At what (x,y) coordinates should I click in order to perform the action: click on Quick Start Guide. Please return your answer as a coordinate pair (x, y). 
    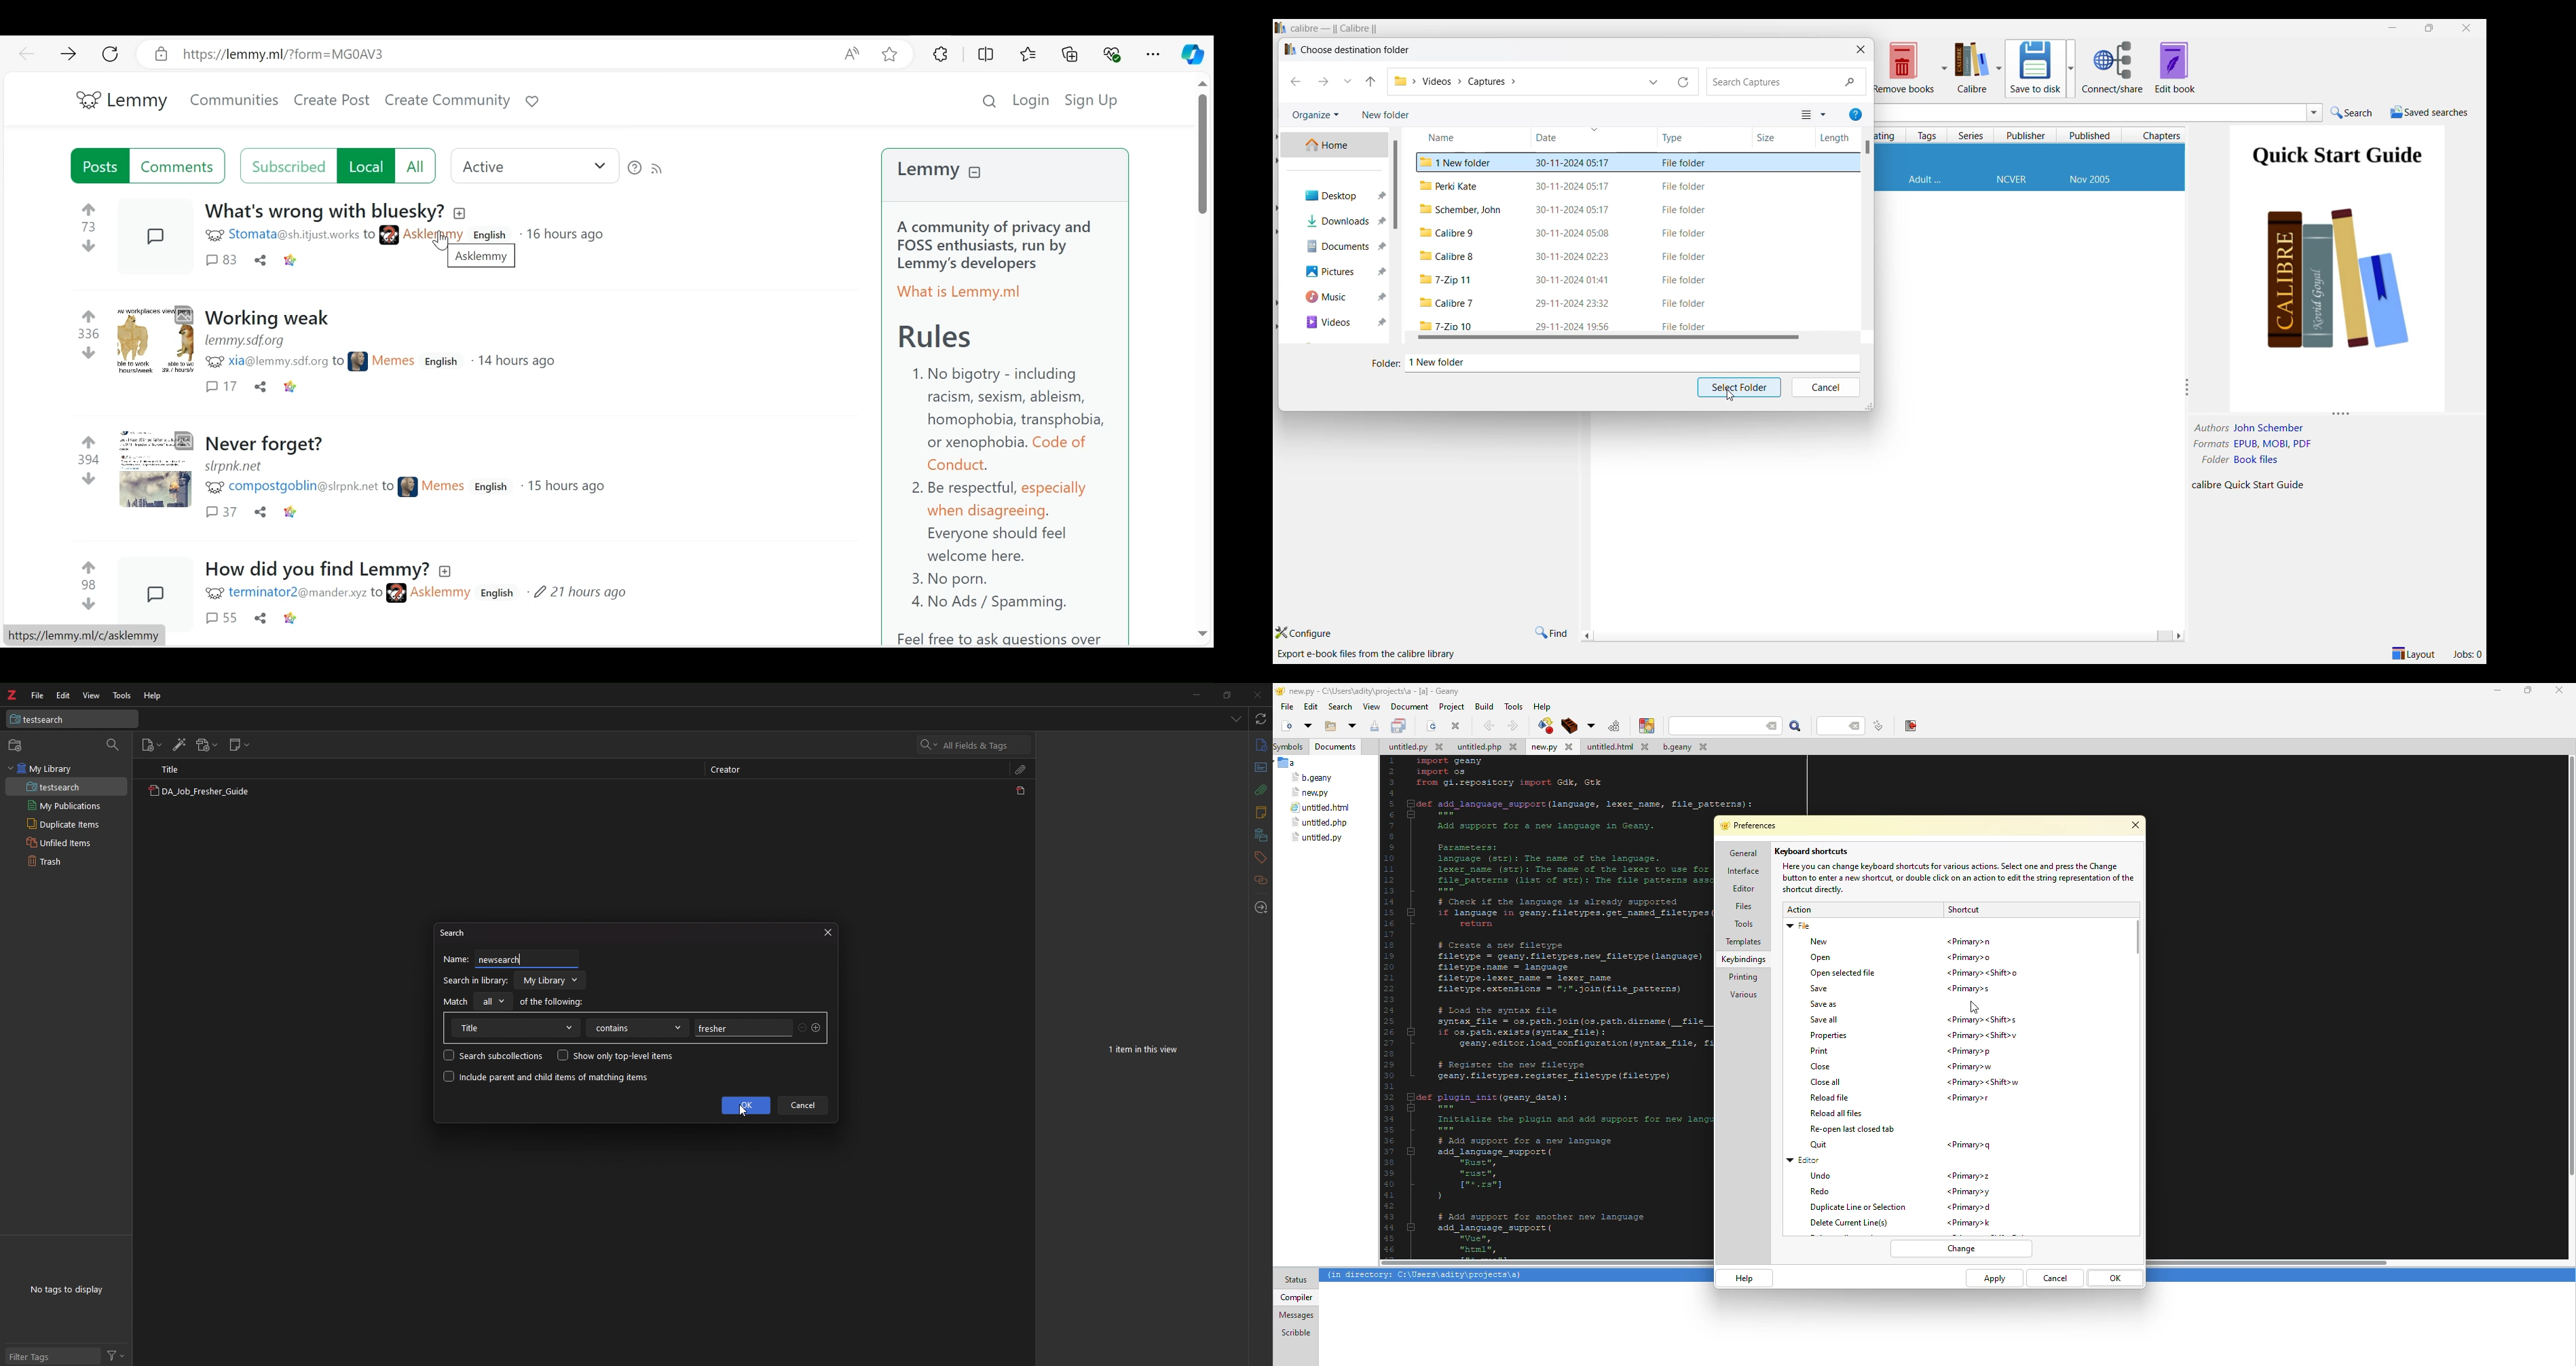
    Looking at the image, I should click on (2337, 158).